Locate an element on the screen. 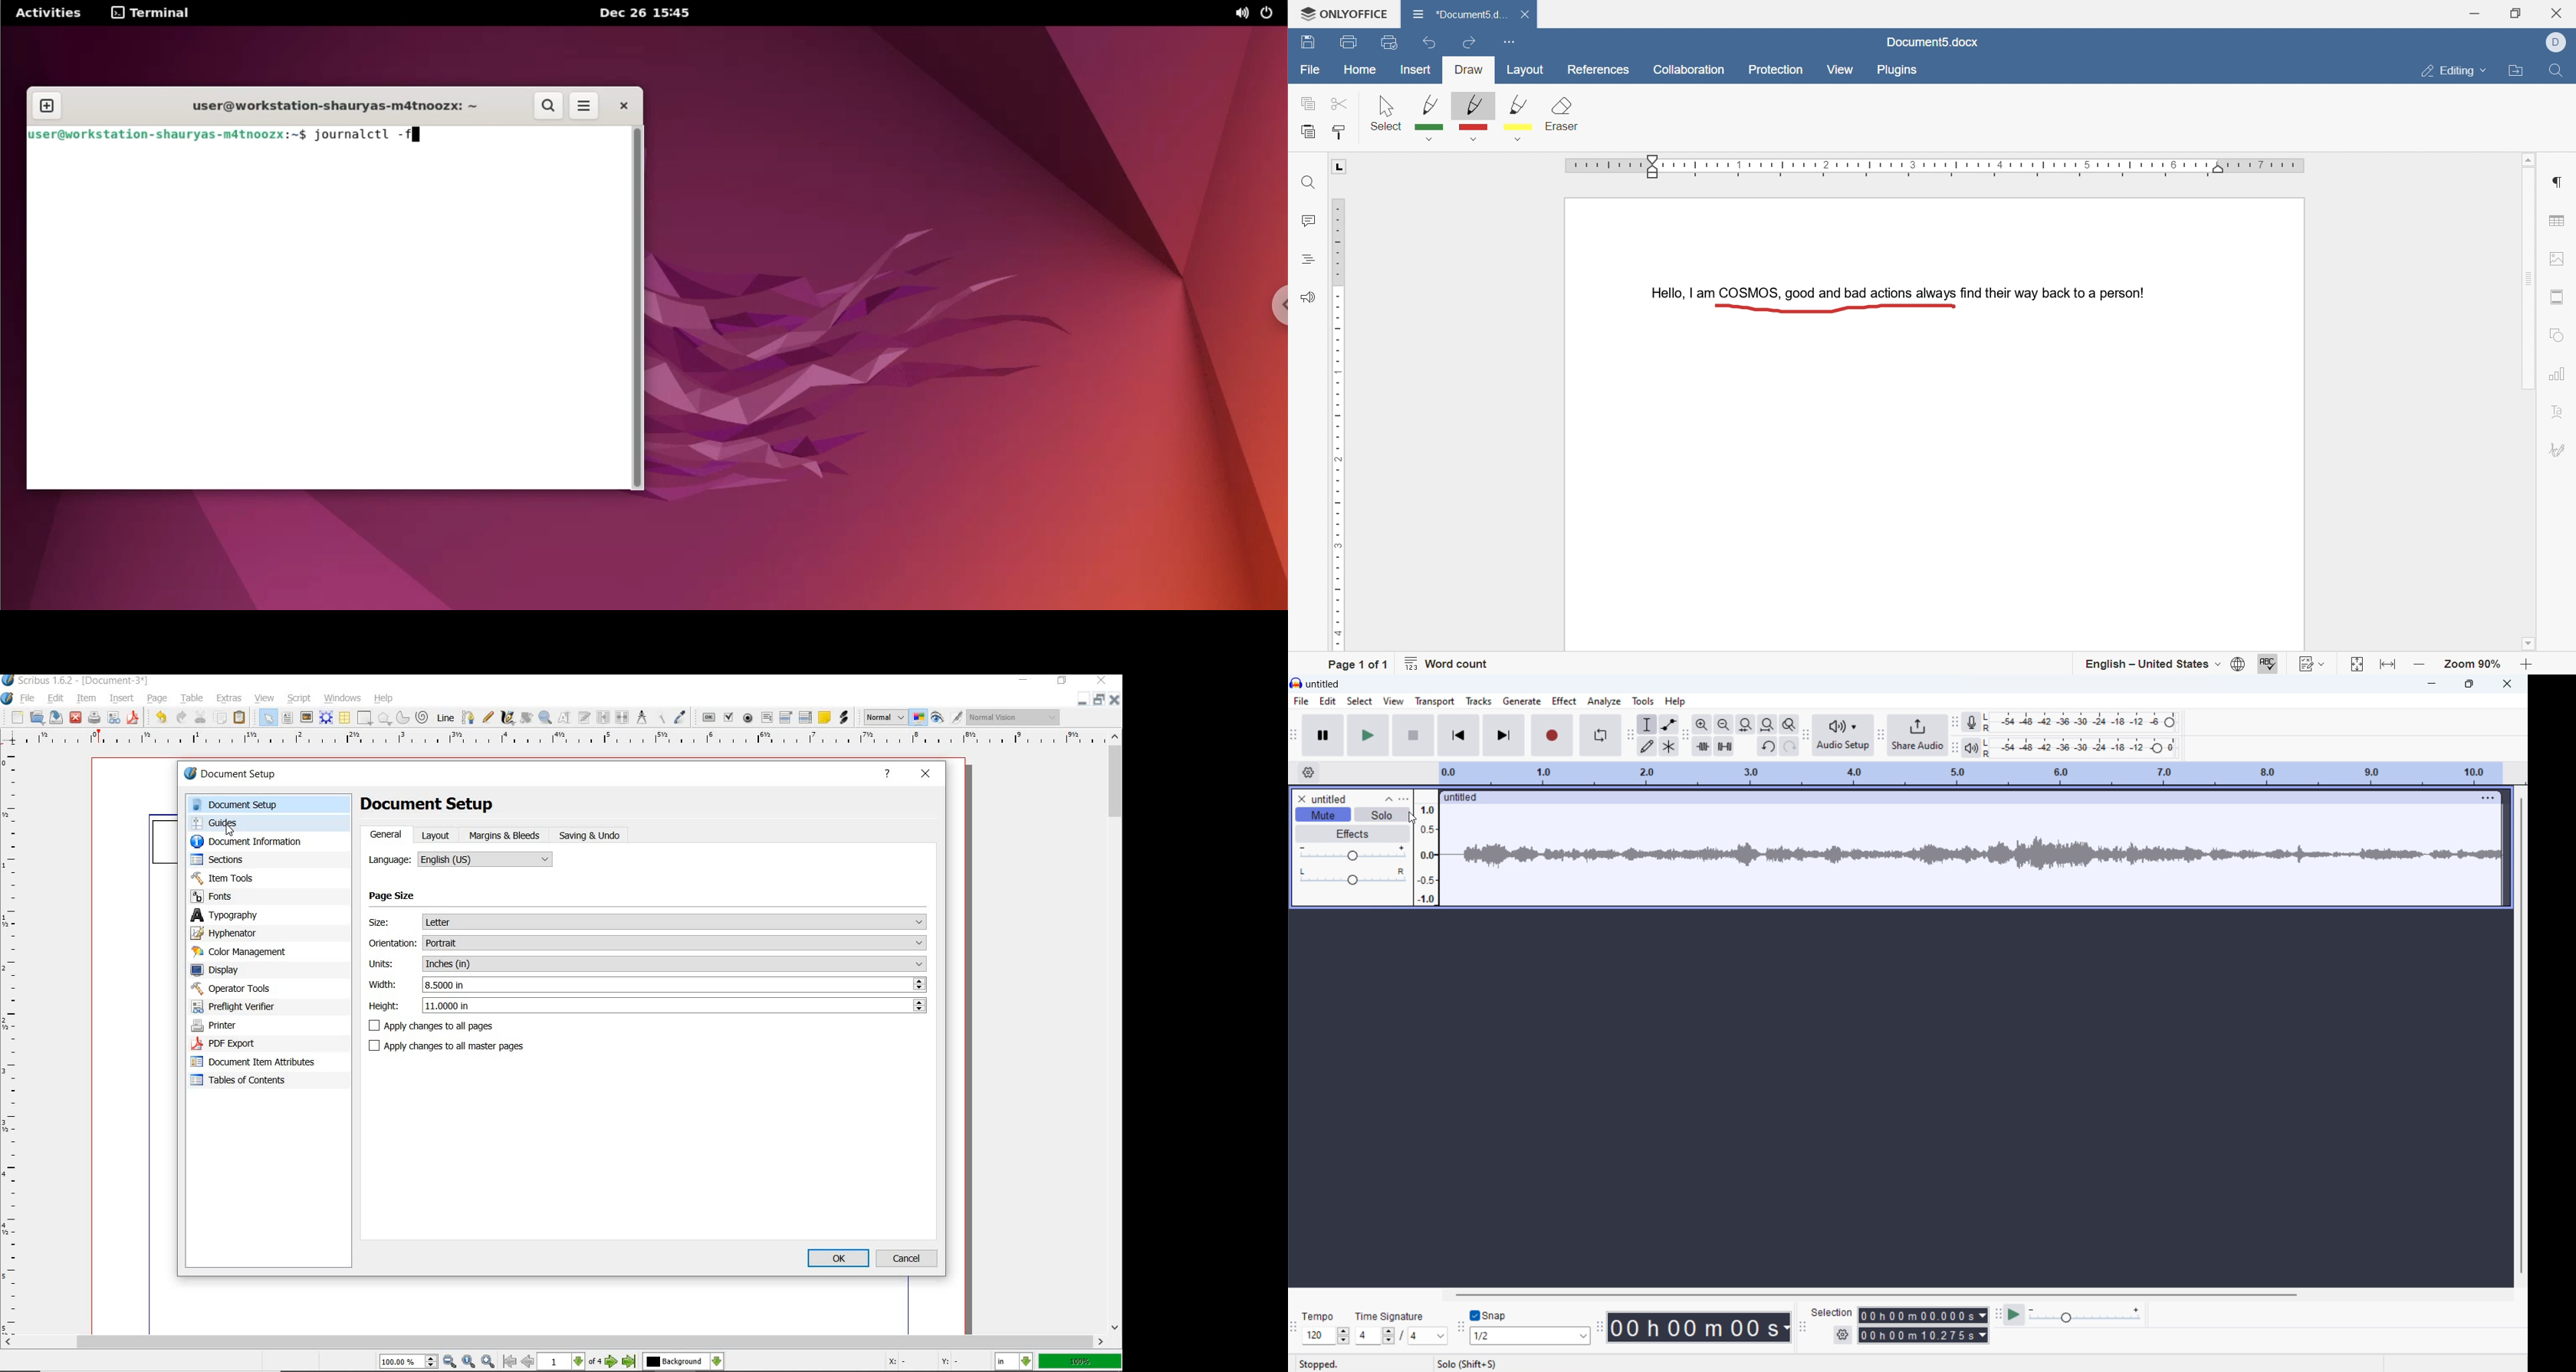  ruler is located at coordinates (1336, 422).